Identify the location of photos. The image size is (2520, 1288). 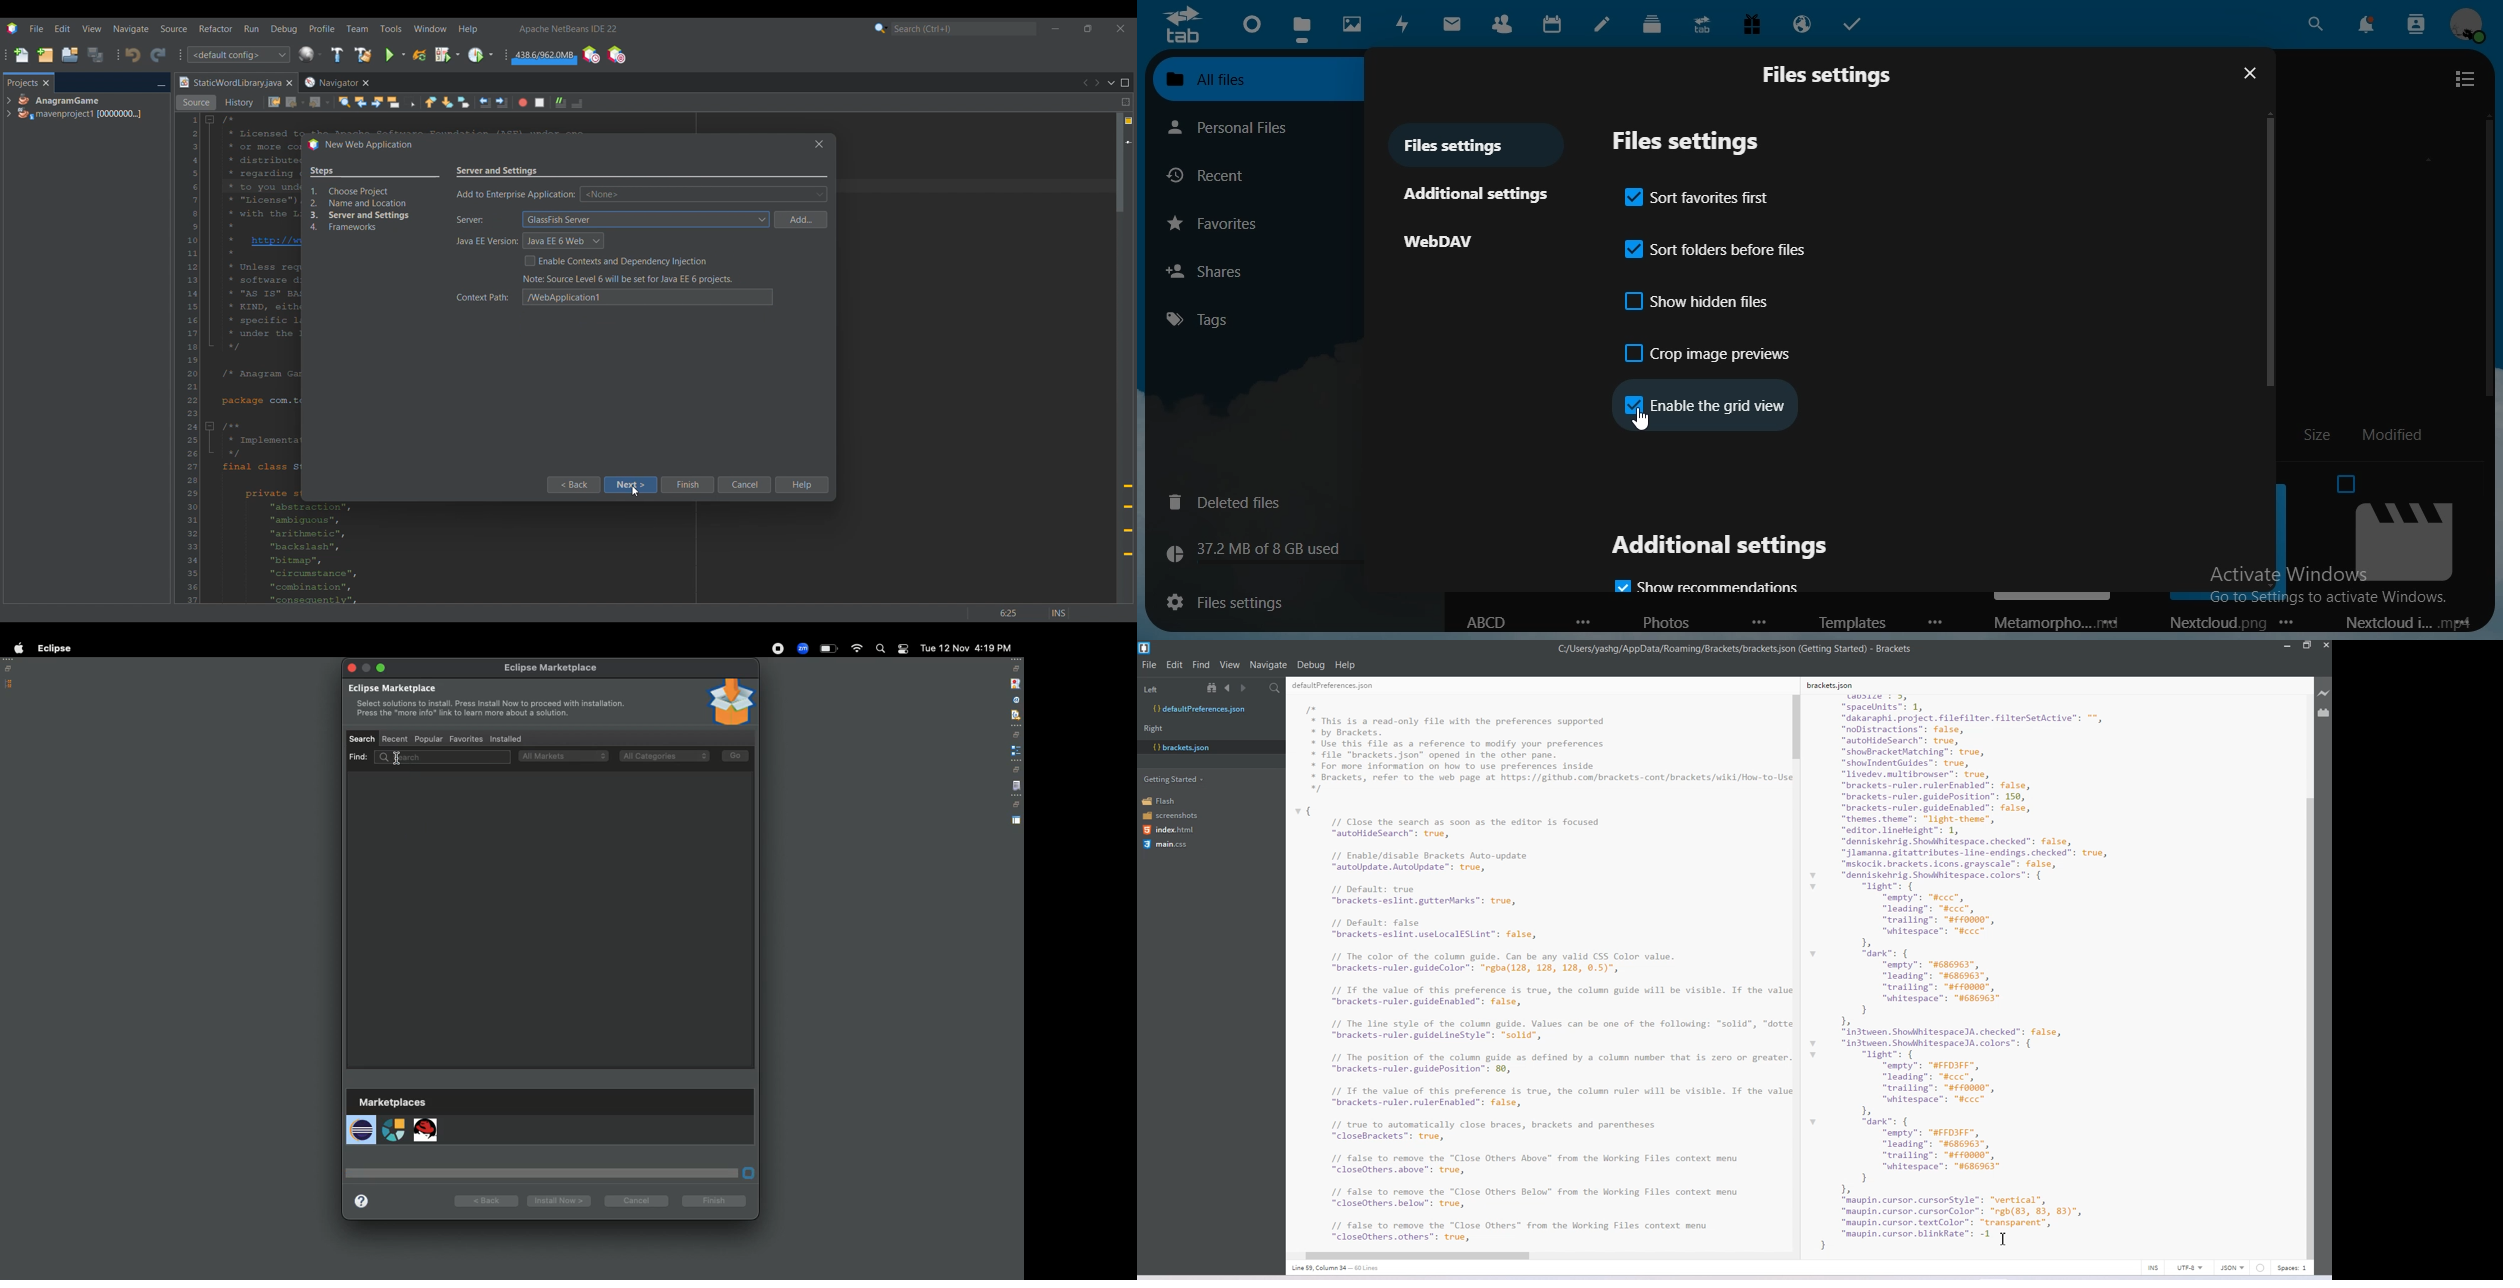
(1352, 24).